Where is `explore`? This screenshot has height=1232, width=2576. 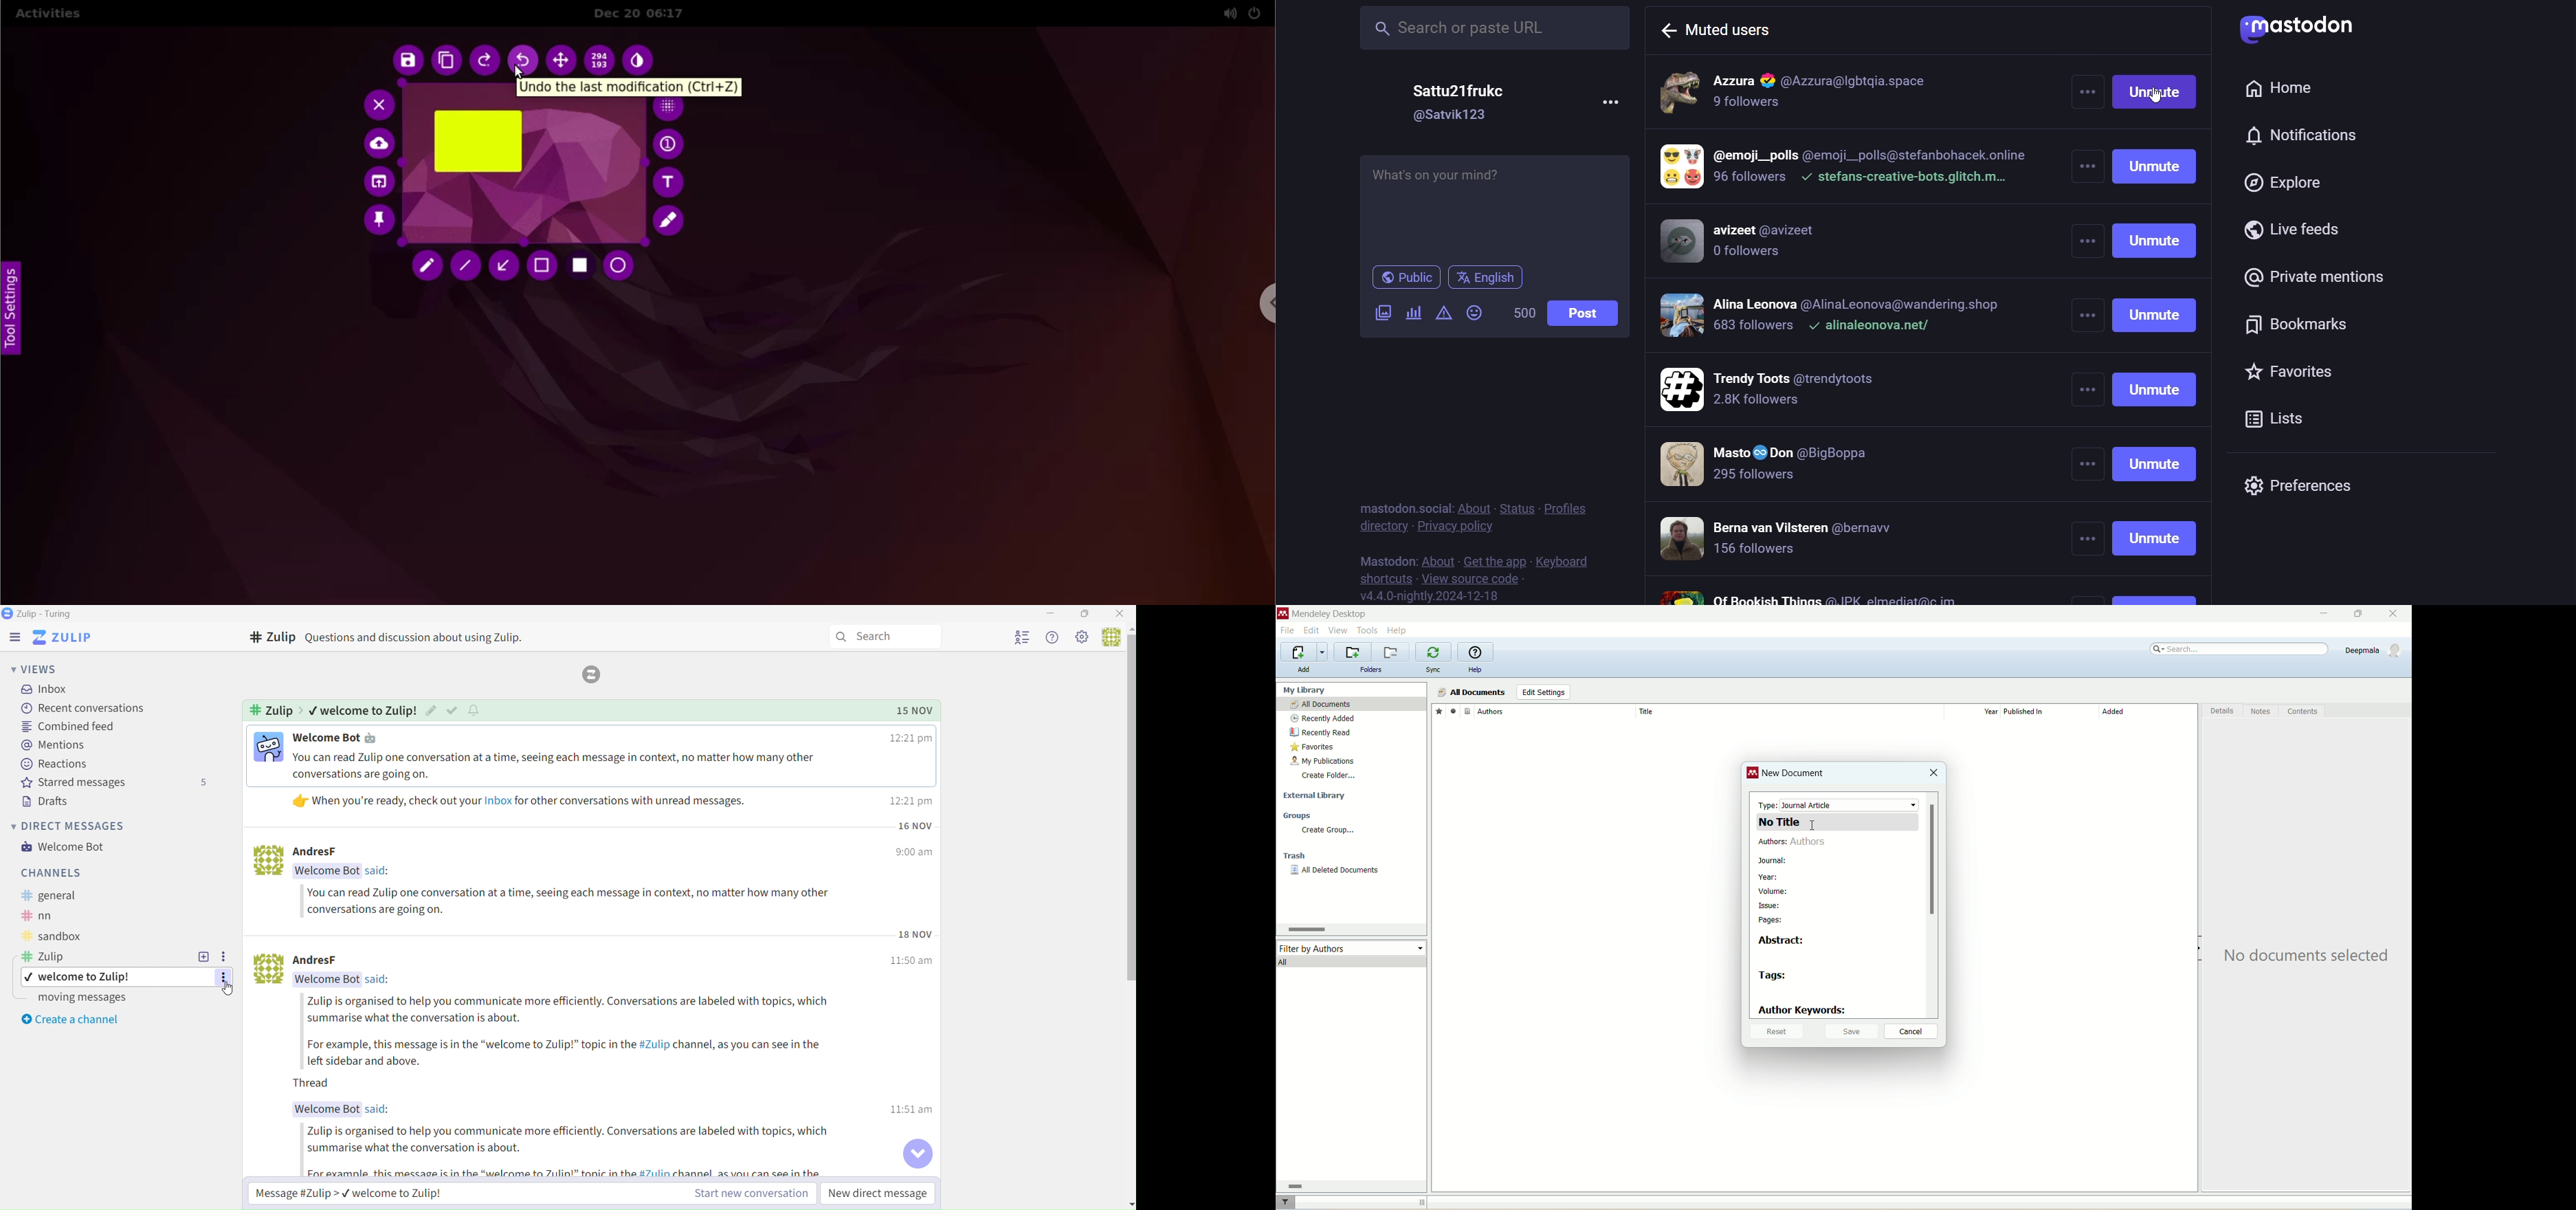
explore is located at coordinates (2284, 184).